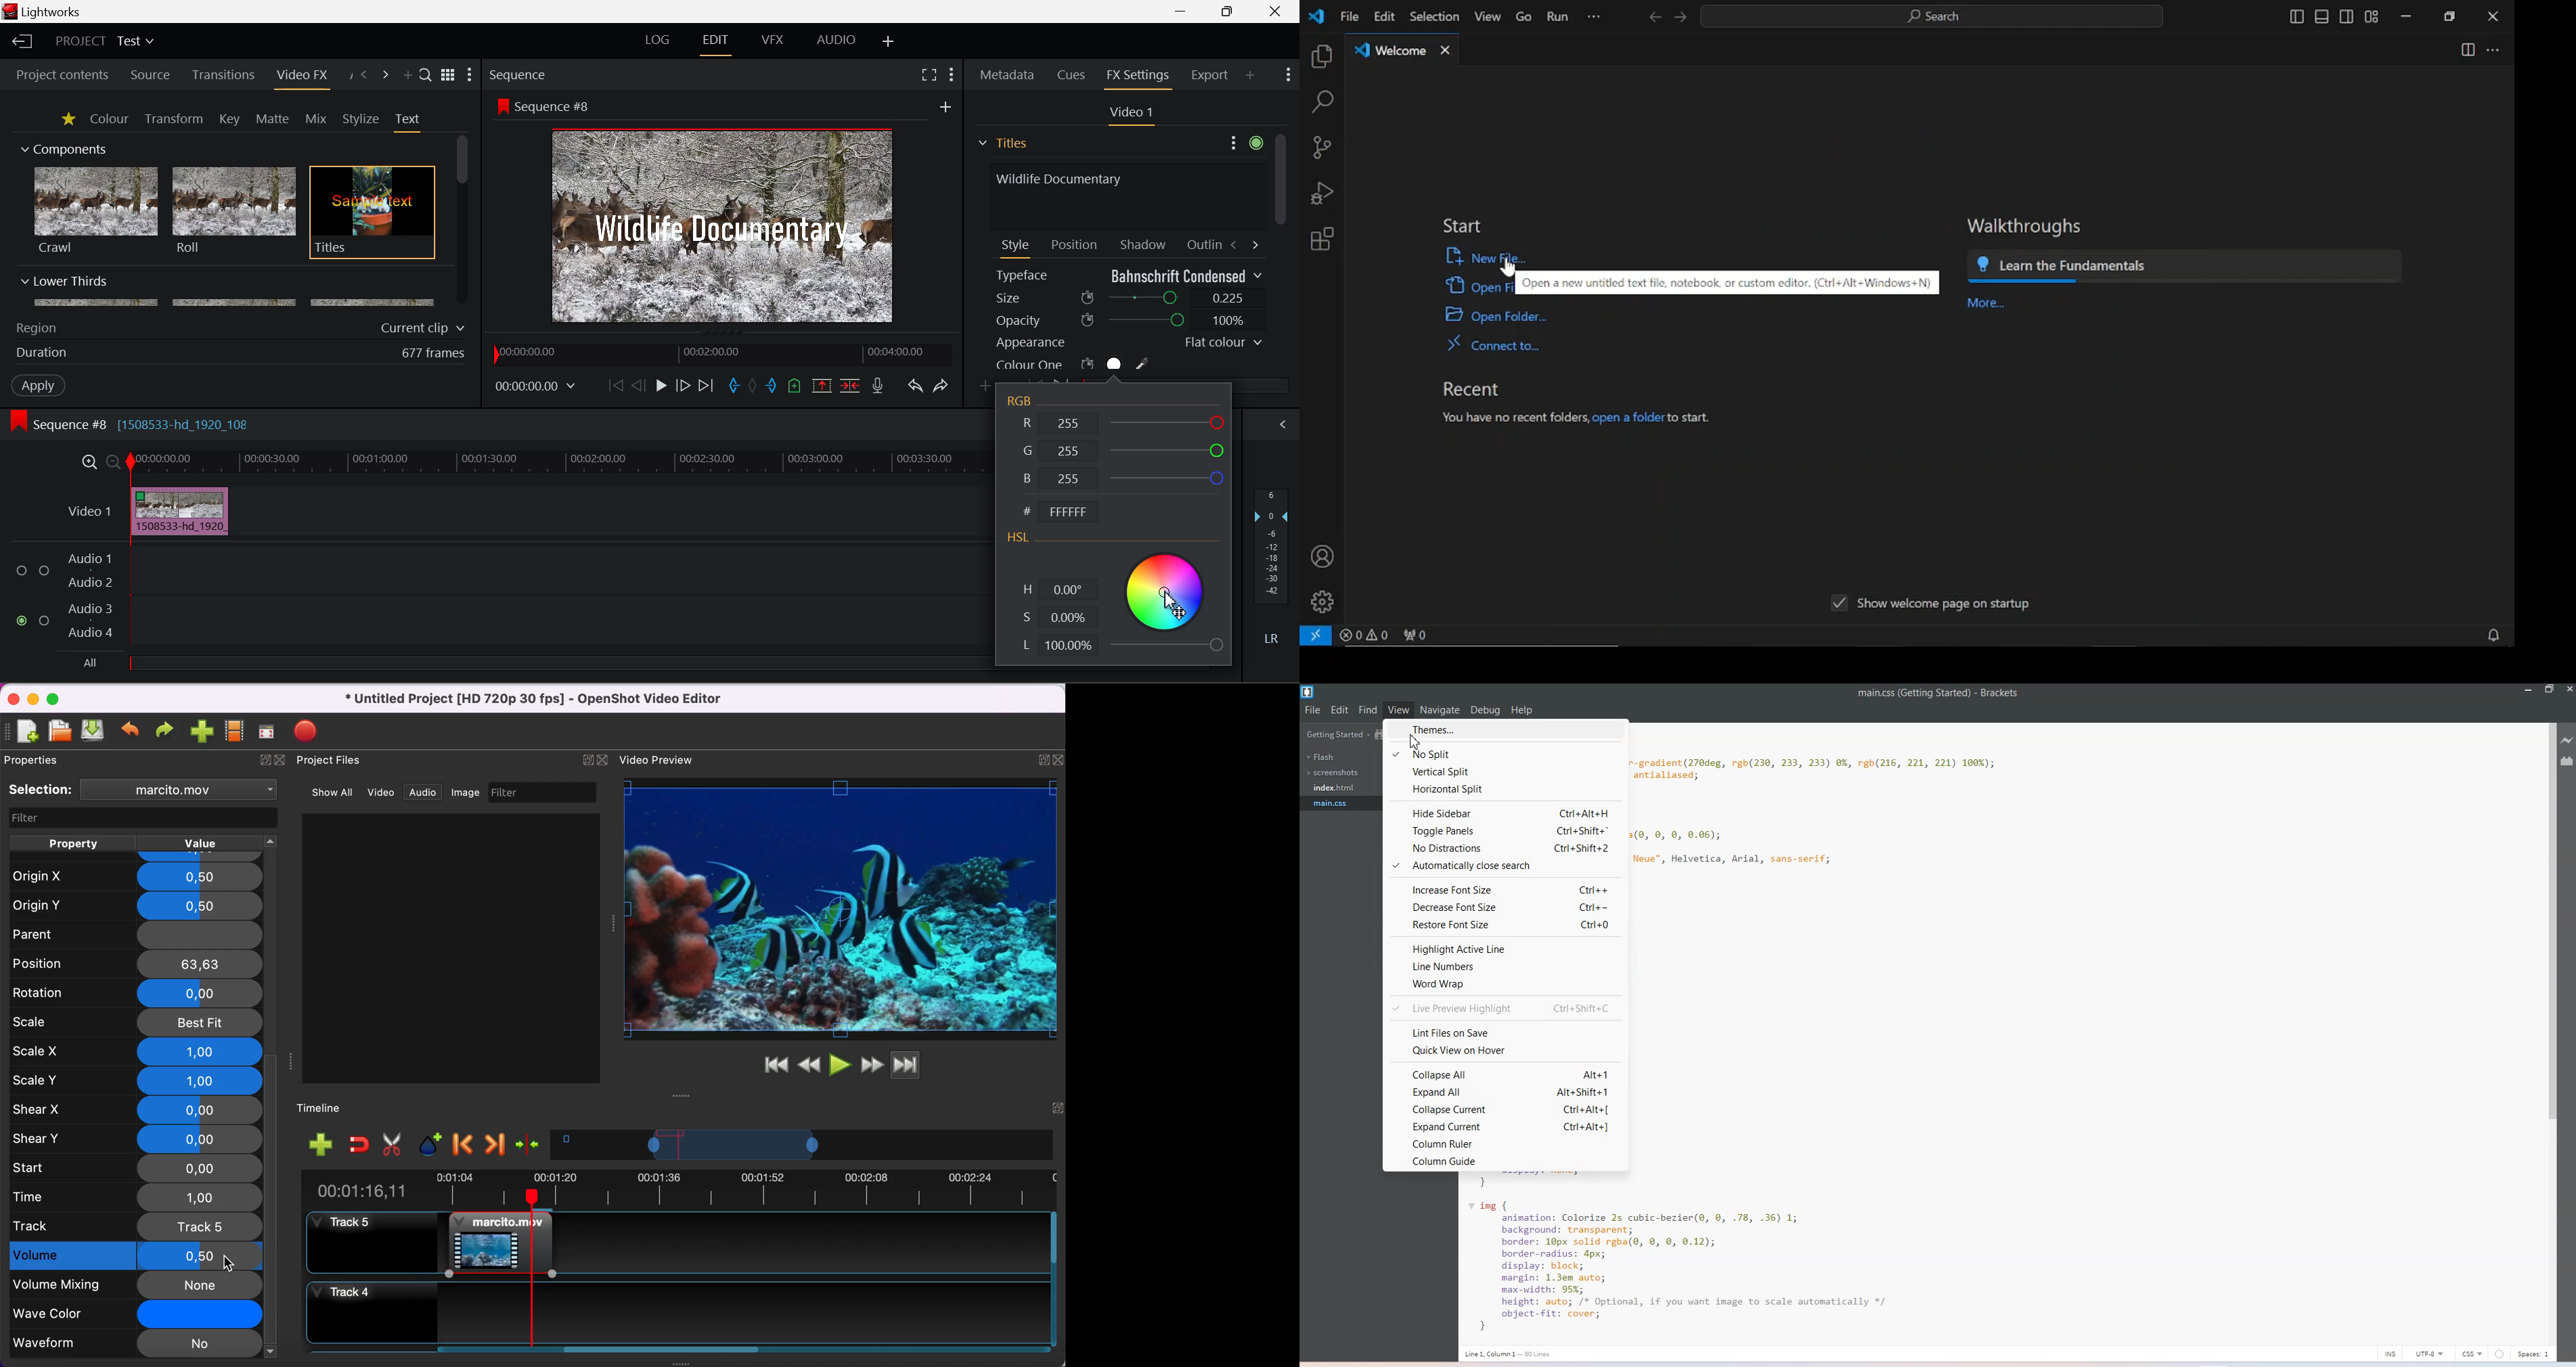  What do you see at coordinates (1503, 1160) in the screenshot?
I see `Column Guide` at bounding box center [1503, 1160].